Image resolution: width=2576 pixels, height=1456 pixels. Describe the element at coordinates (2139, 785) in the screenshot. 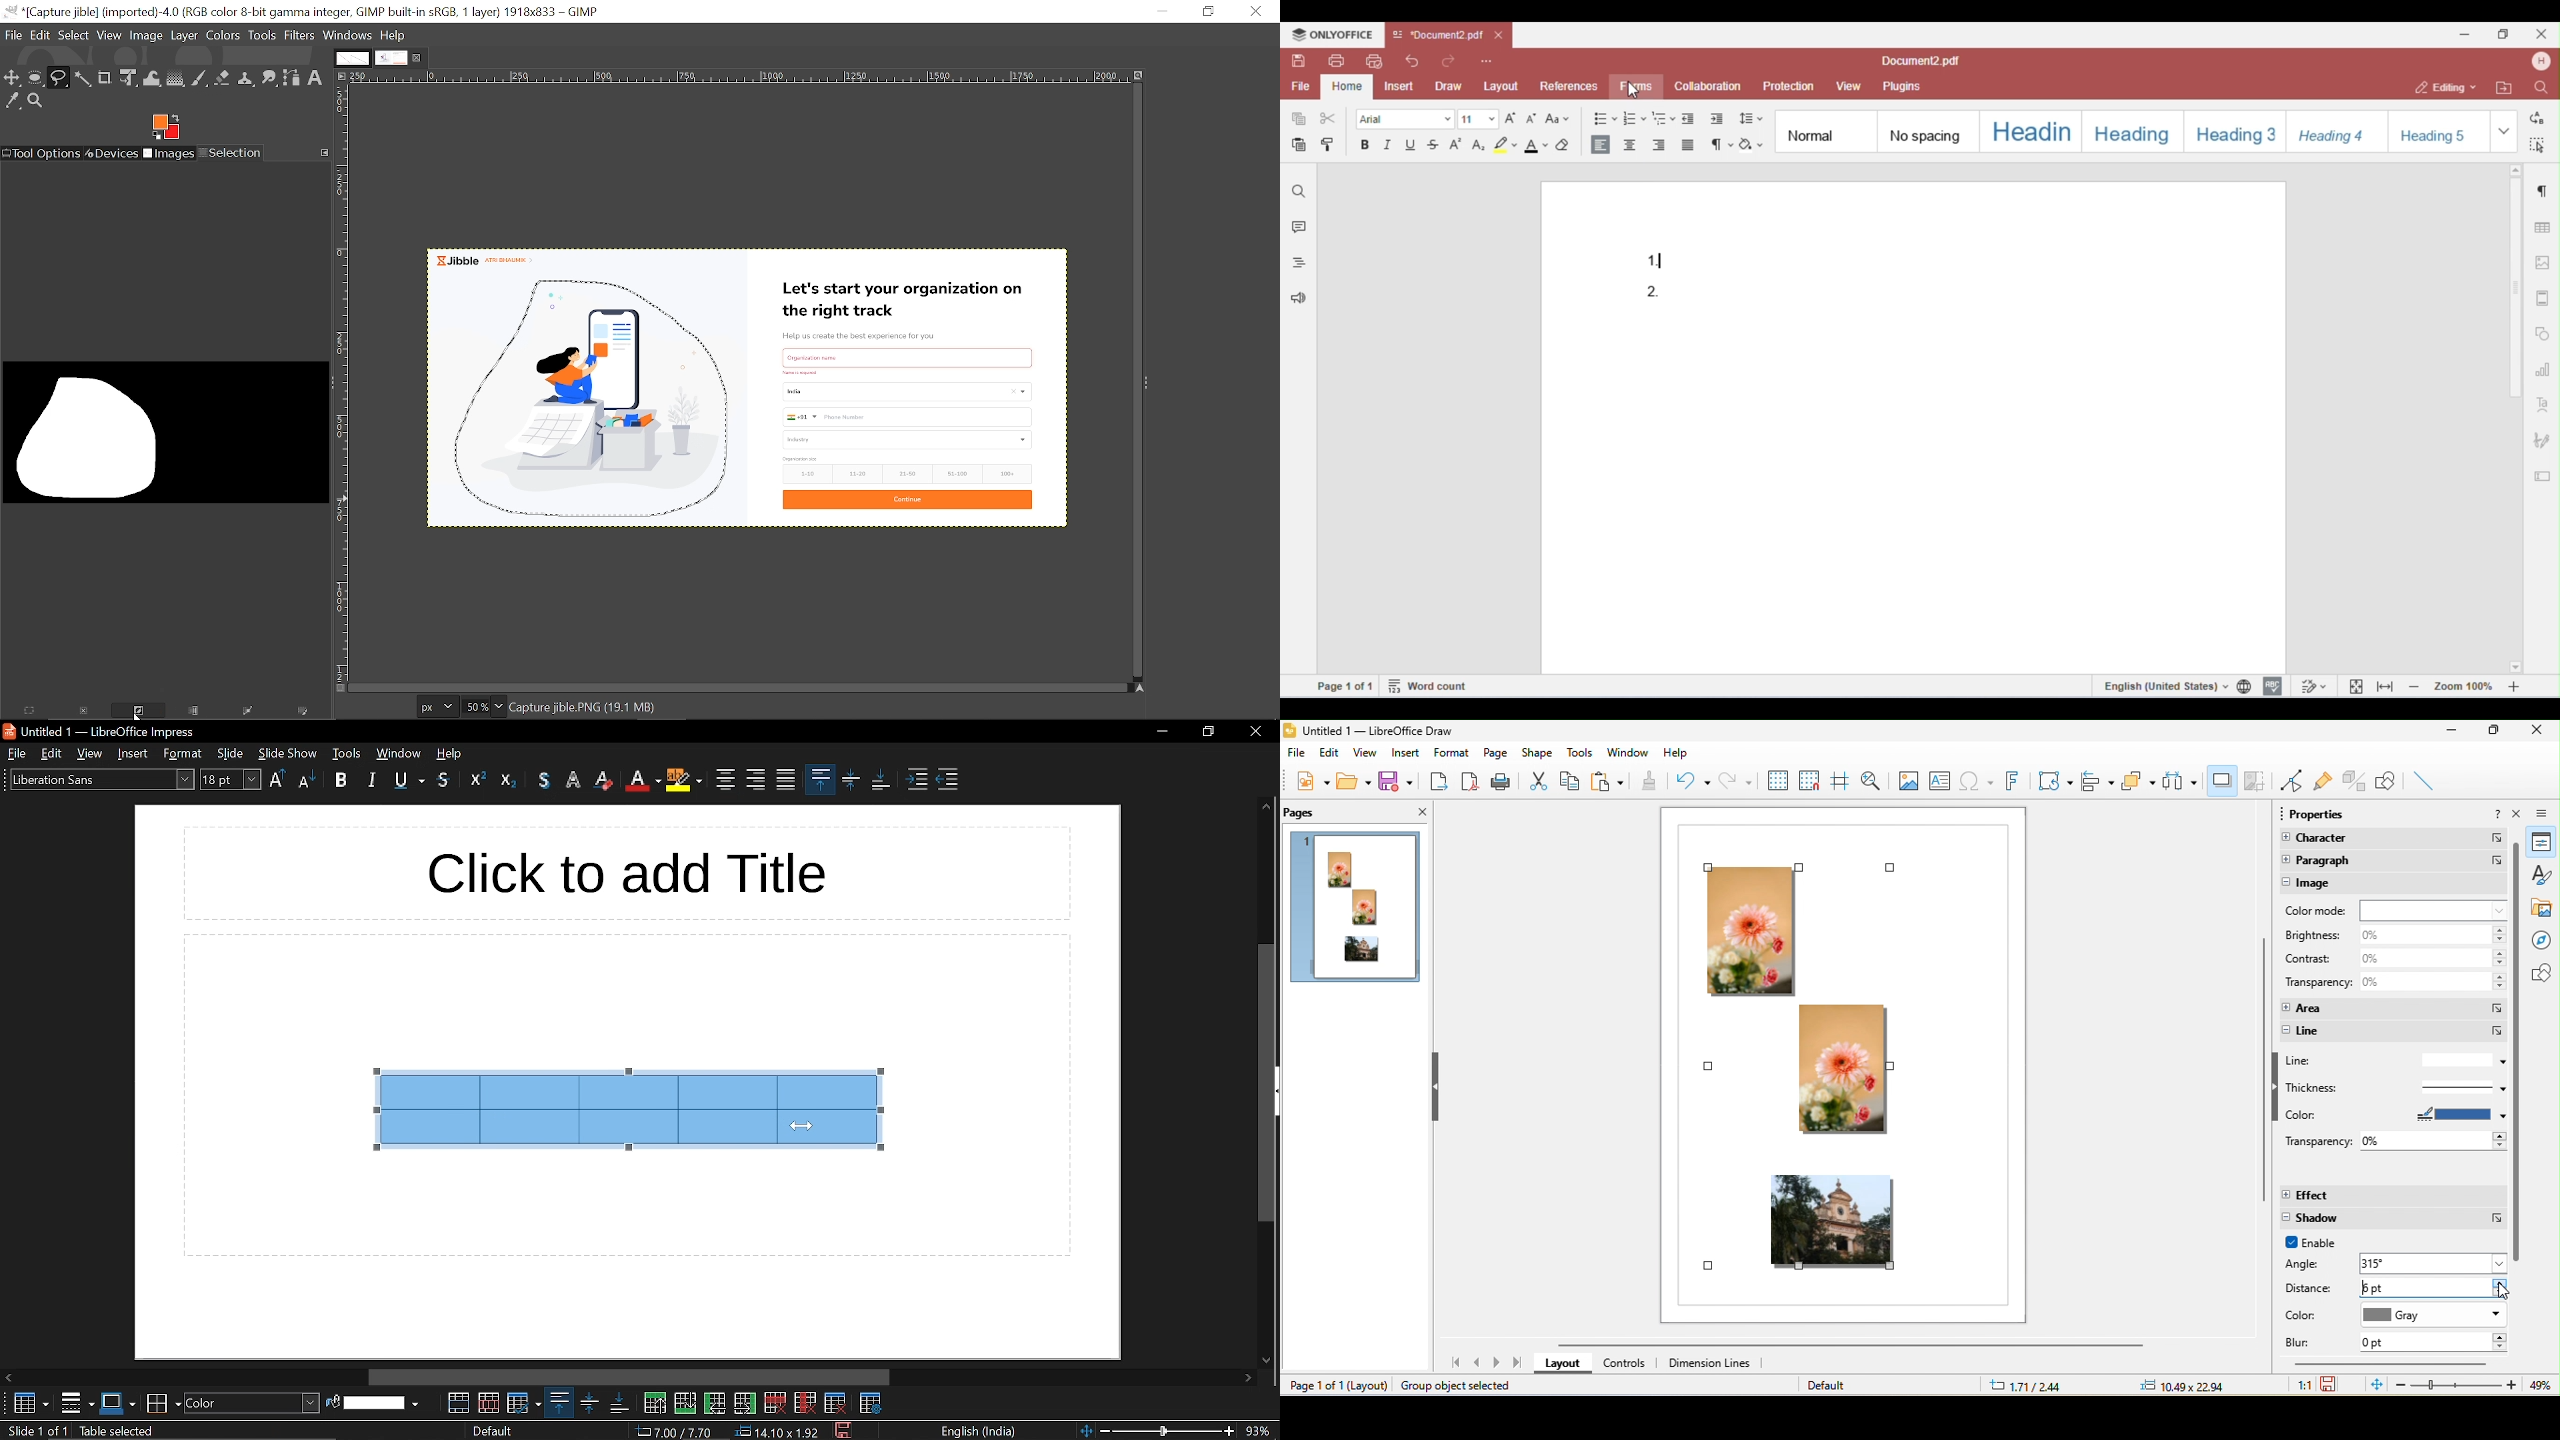

I see `arrange` at that location.